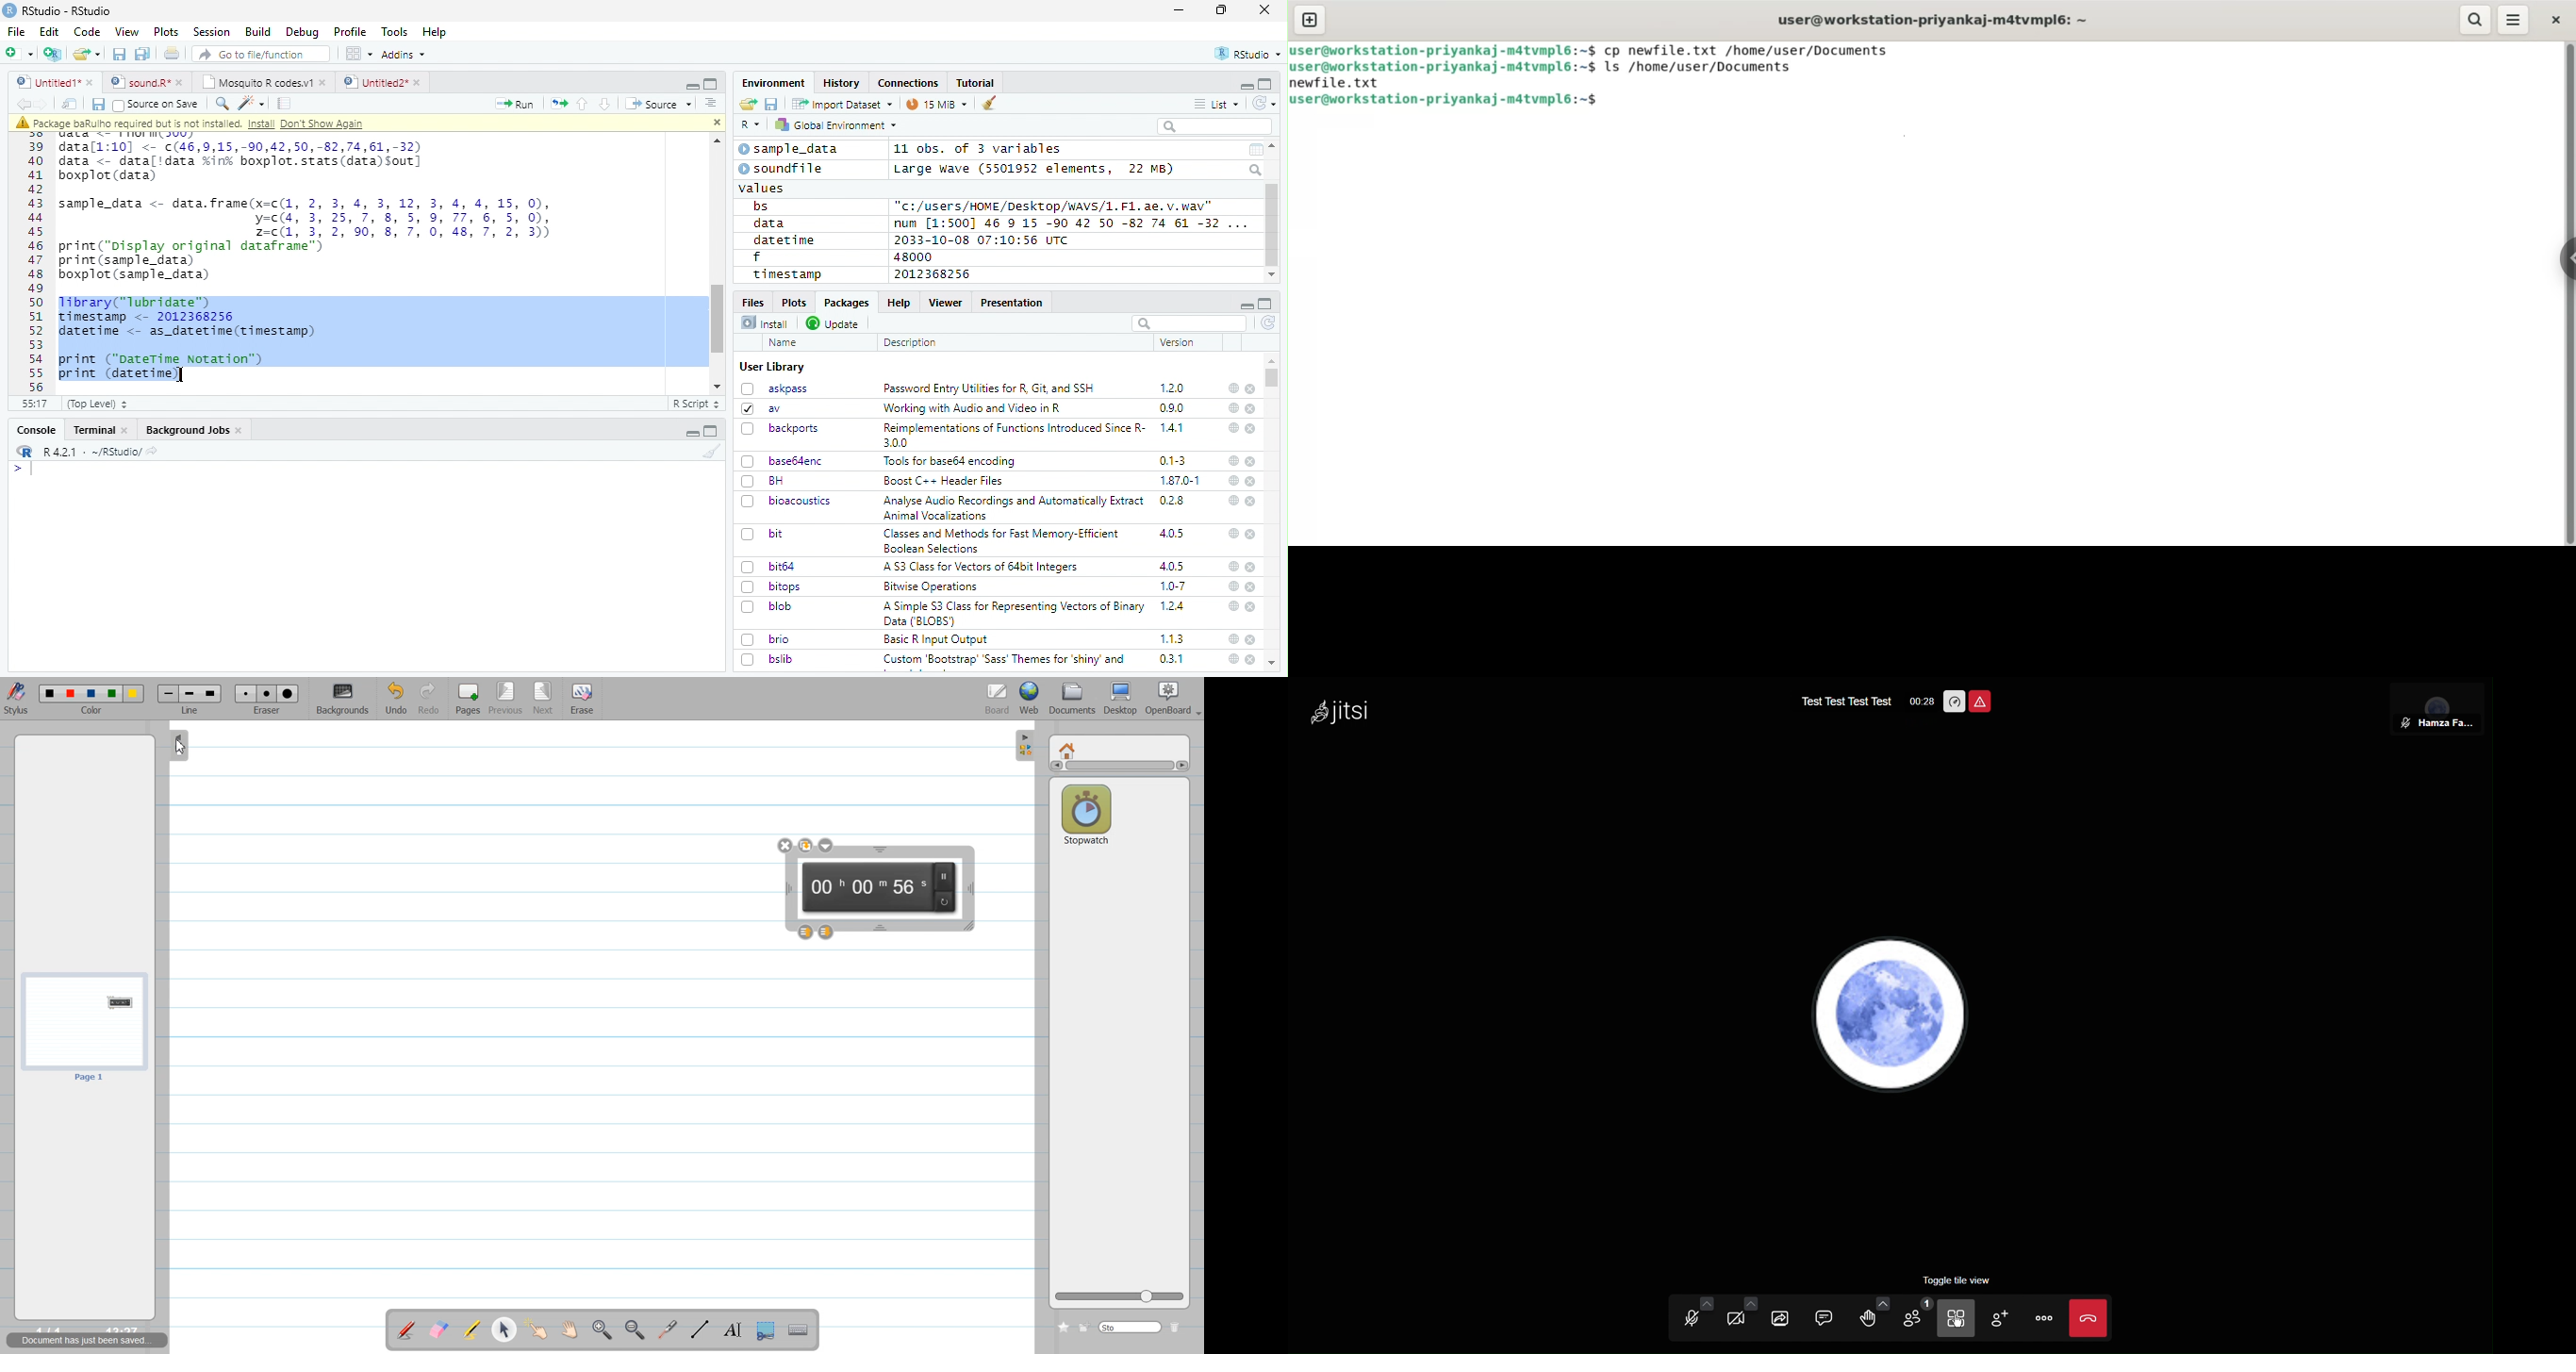 This screenshot has width=2576, height=1372. Describe the element at coordinates (1250, 461) in the screenshot. I see `close` at that location.